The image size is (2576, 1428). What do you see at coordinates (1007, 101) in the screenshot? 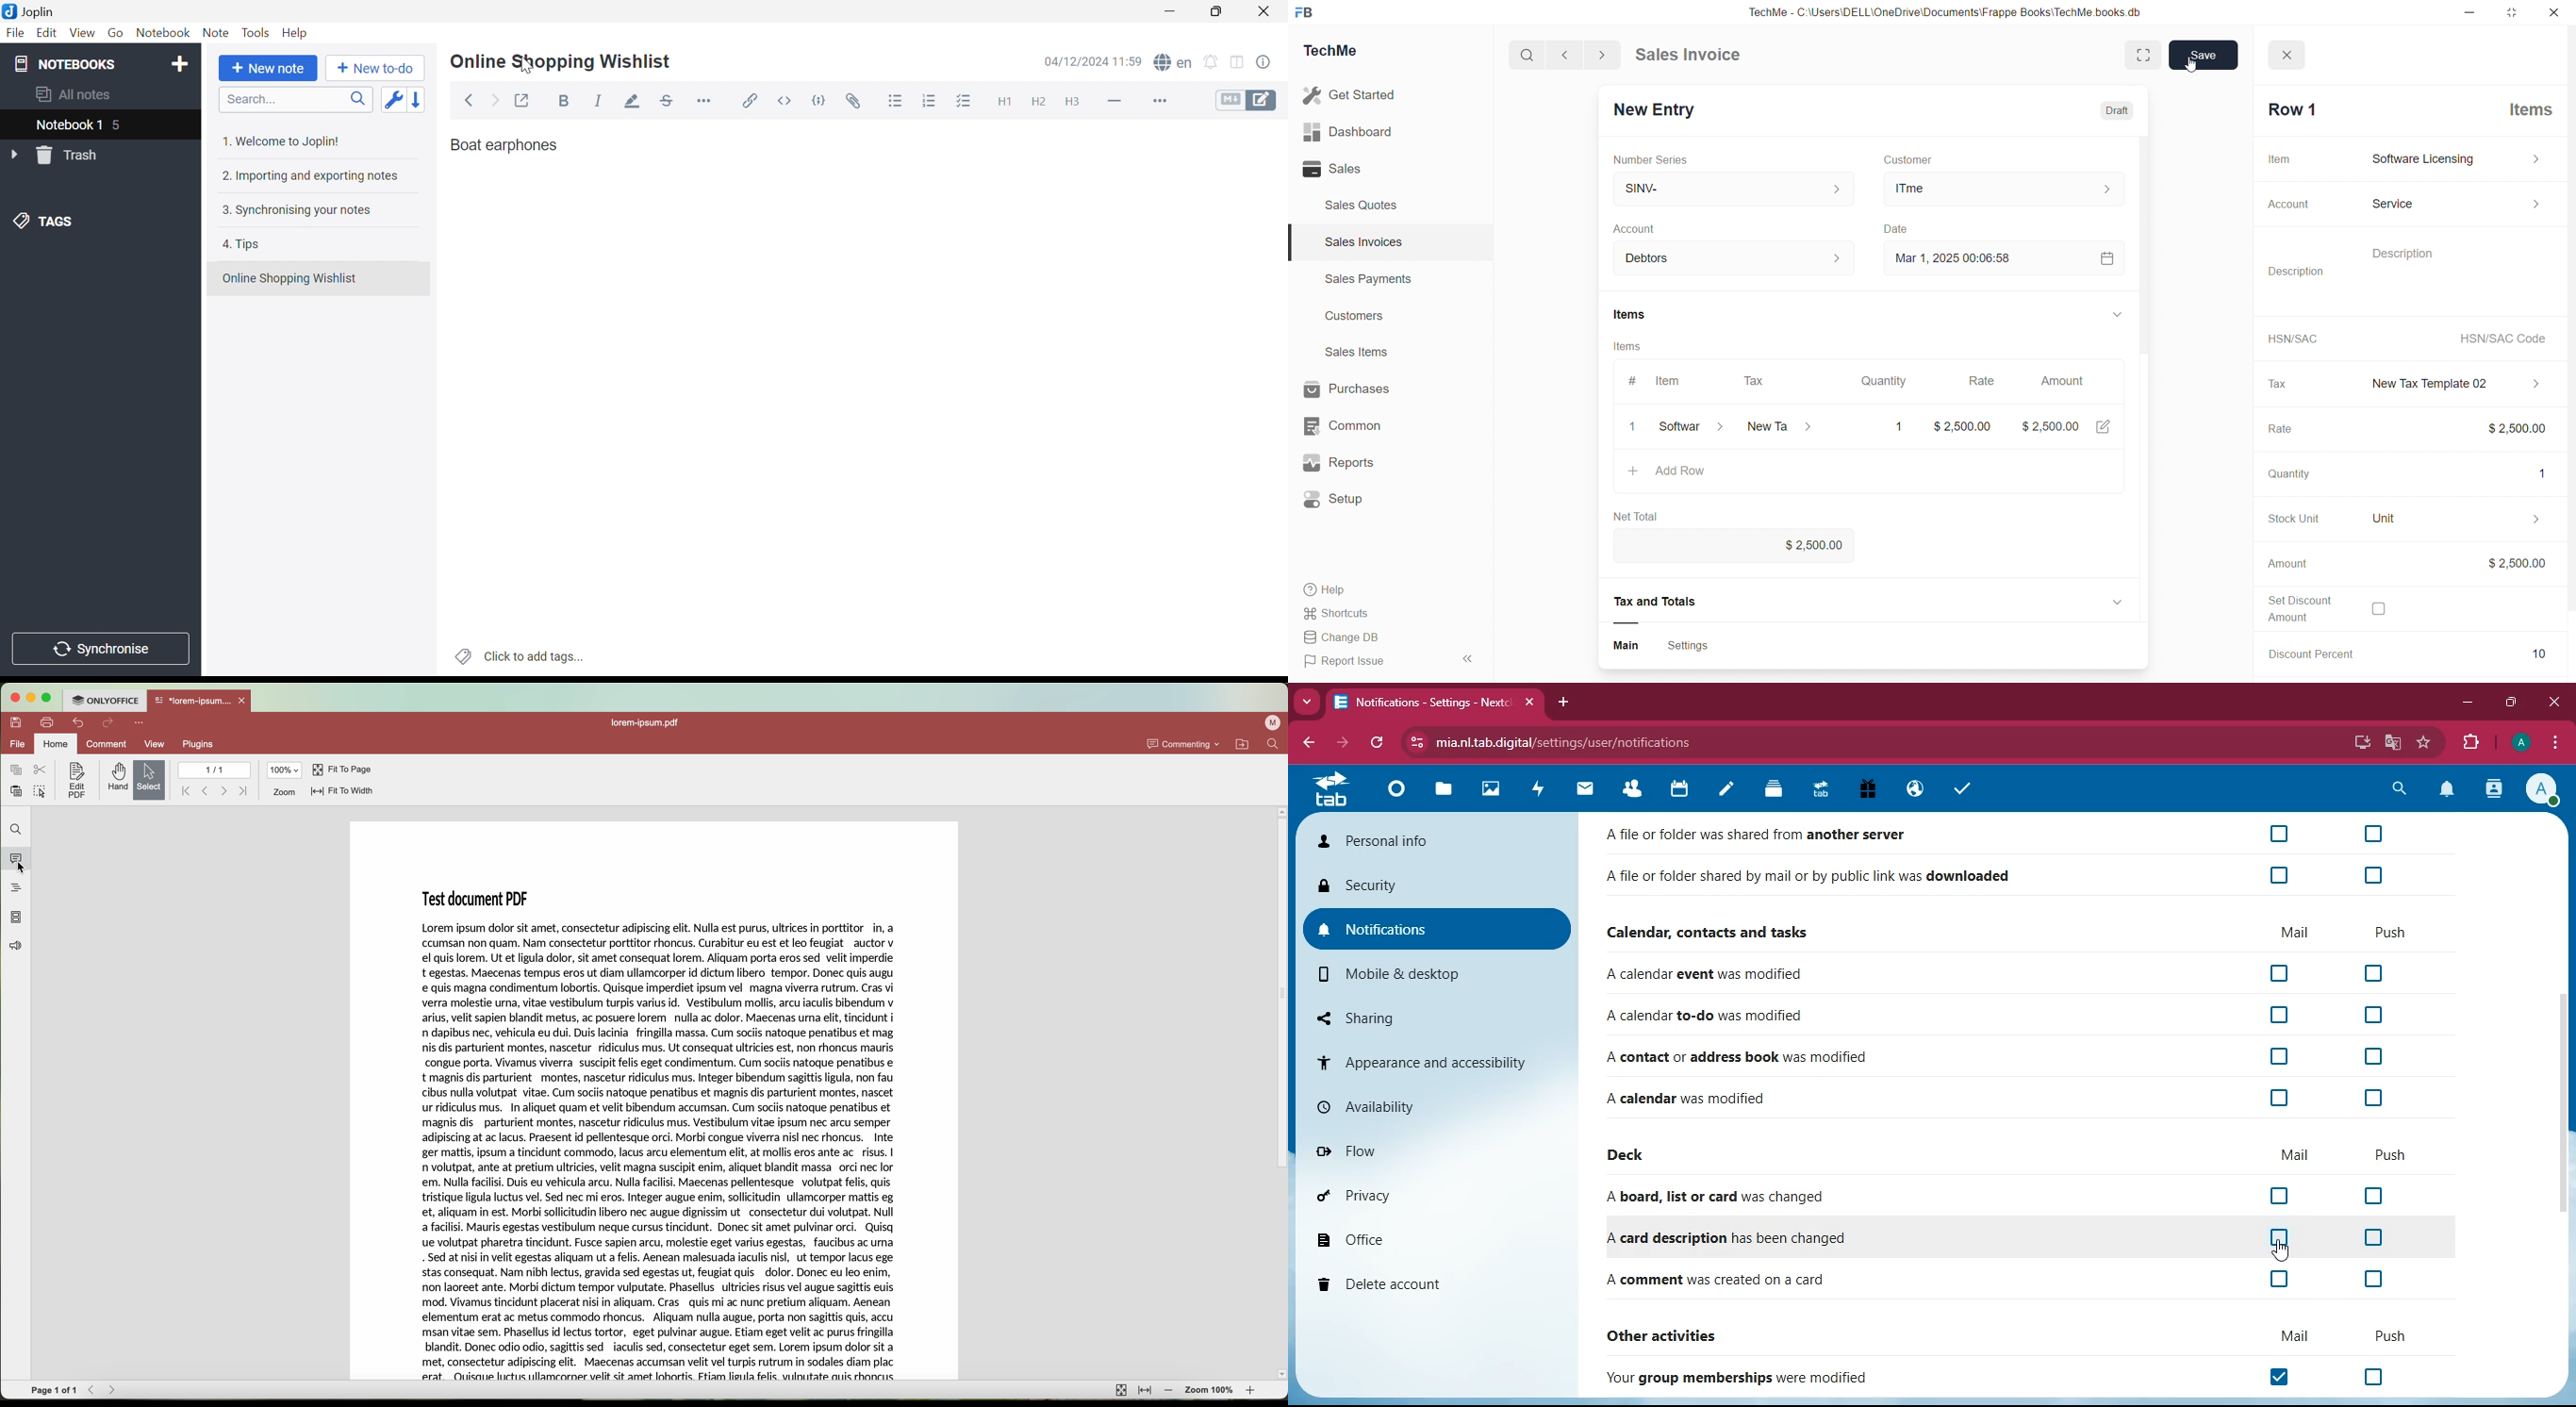
I see `Heading 1` at bounding box center [1007, 101].